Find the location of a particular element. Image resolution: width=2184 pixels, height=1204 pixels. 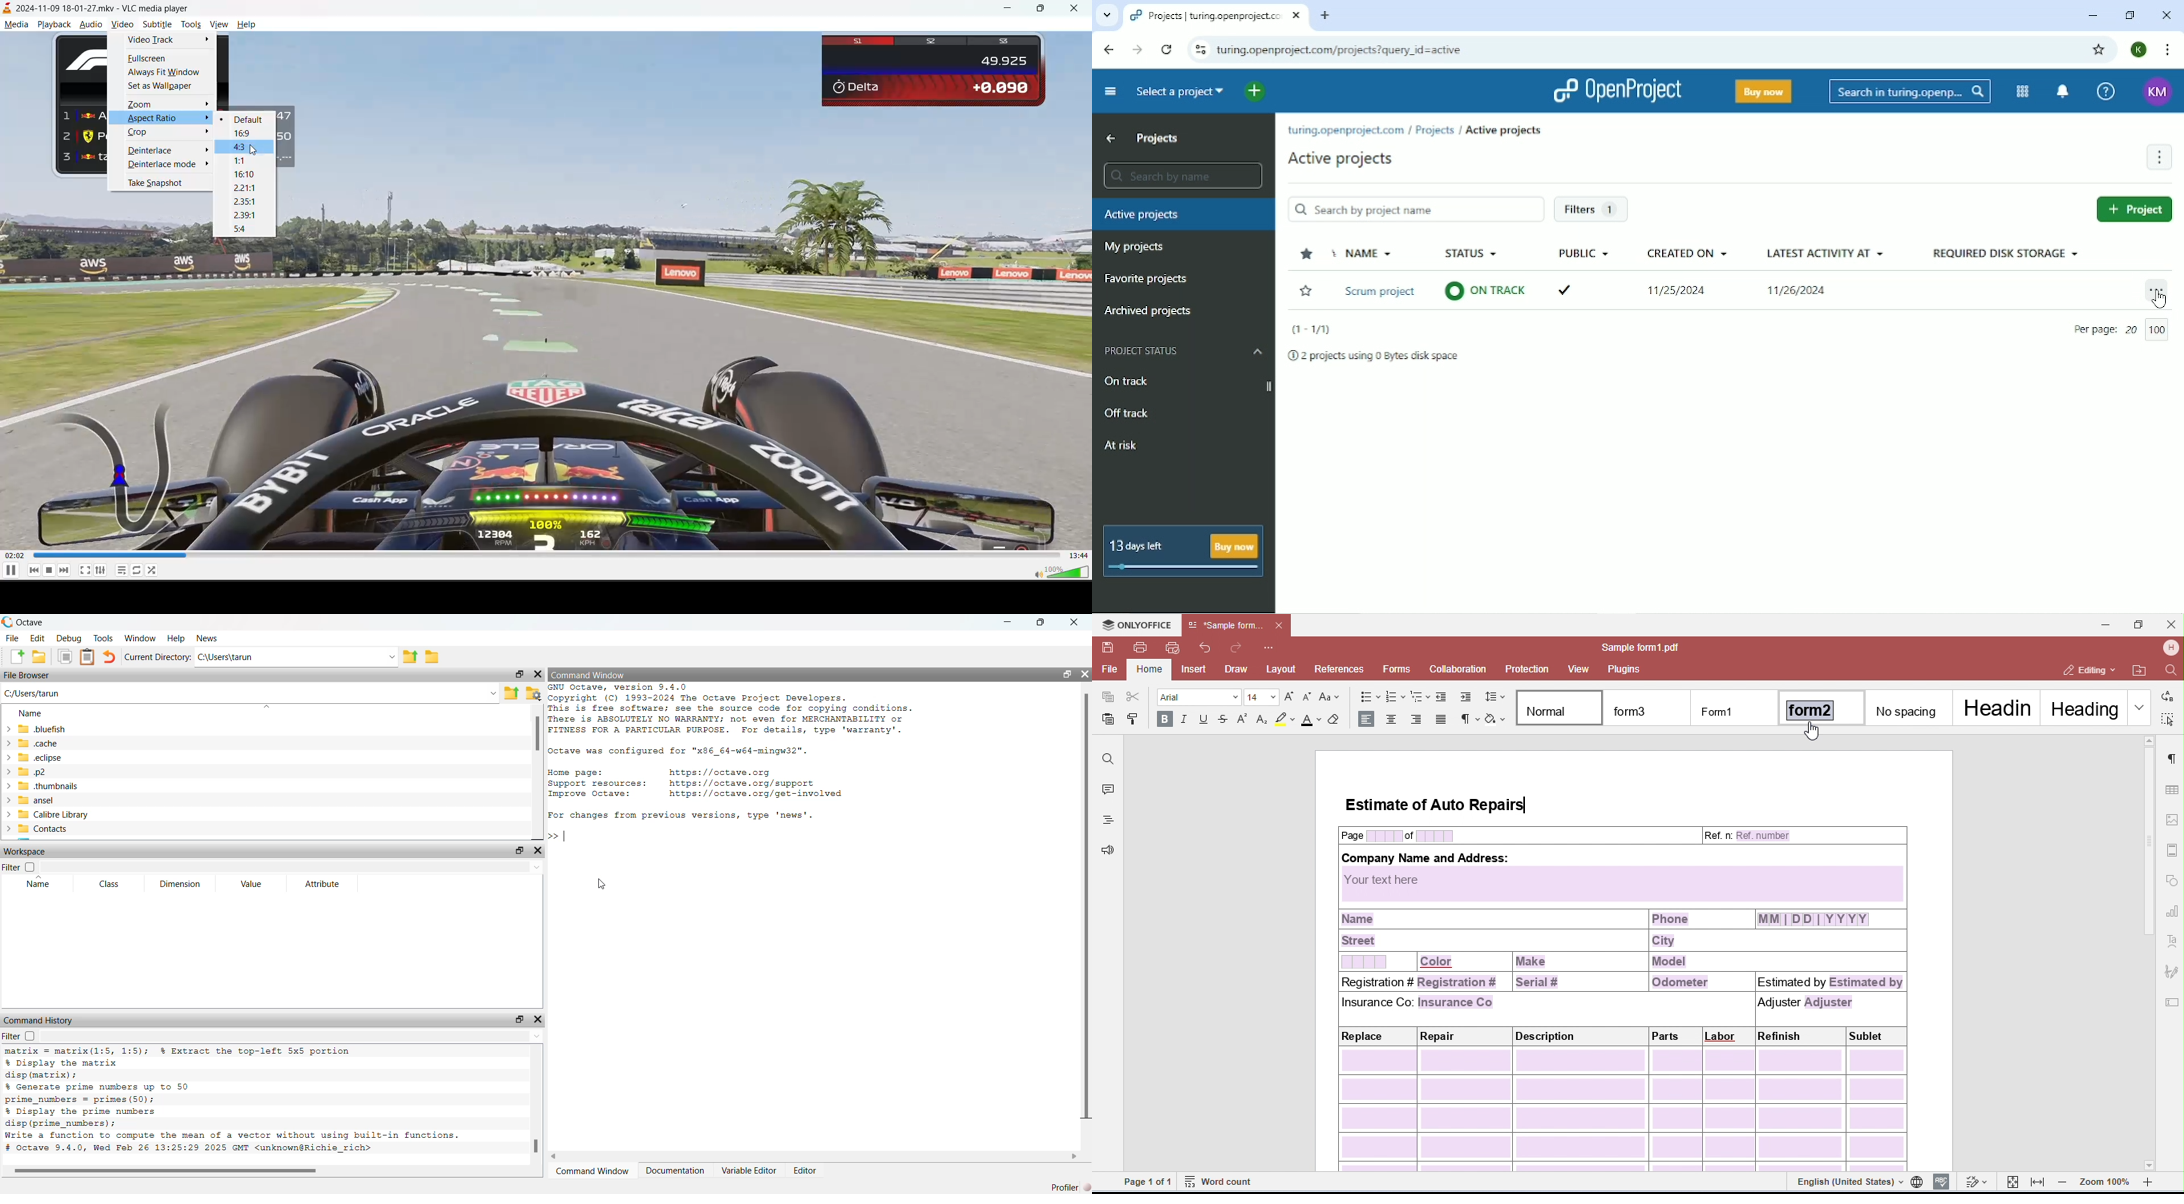

16:9 is located at coordinates (244, 134).